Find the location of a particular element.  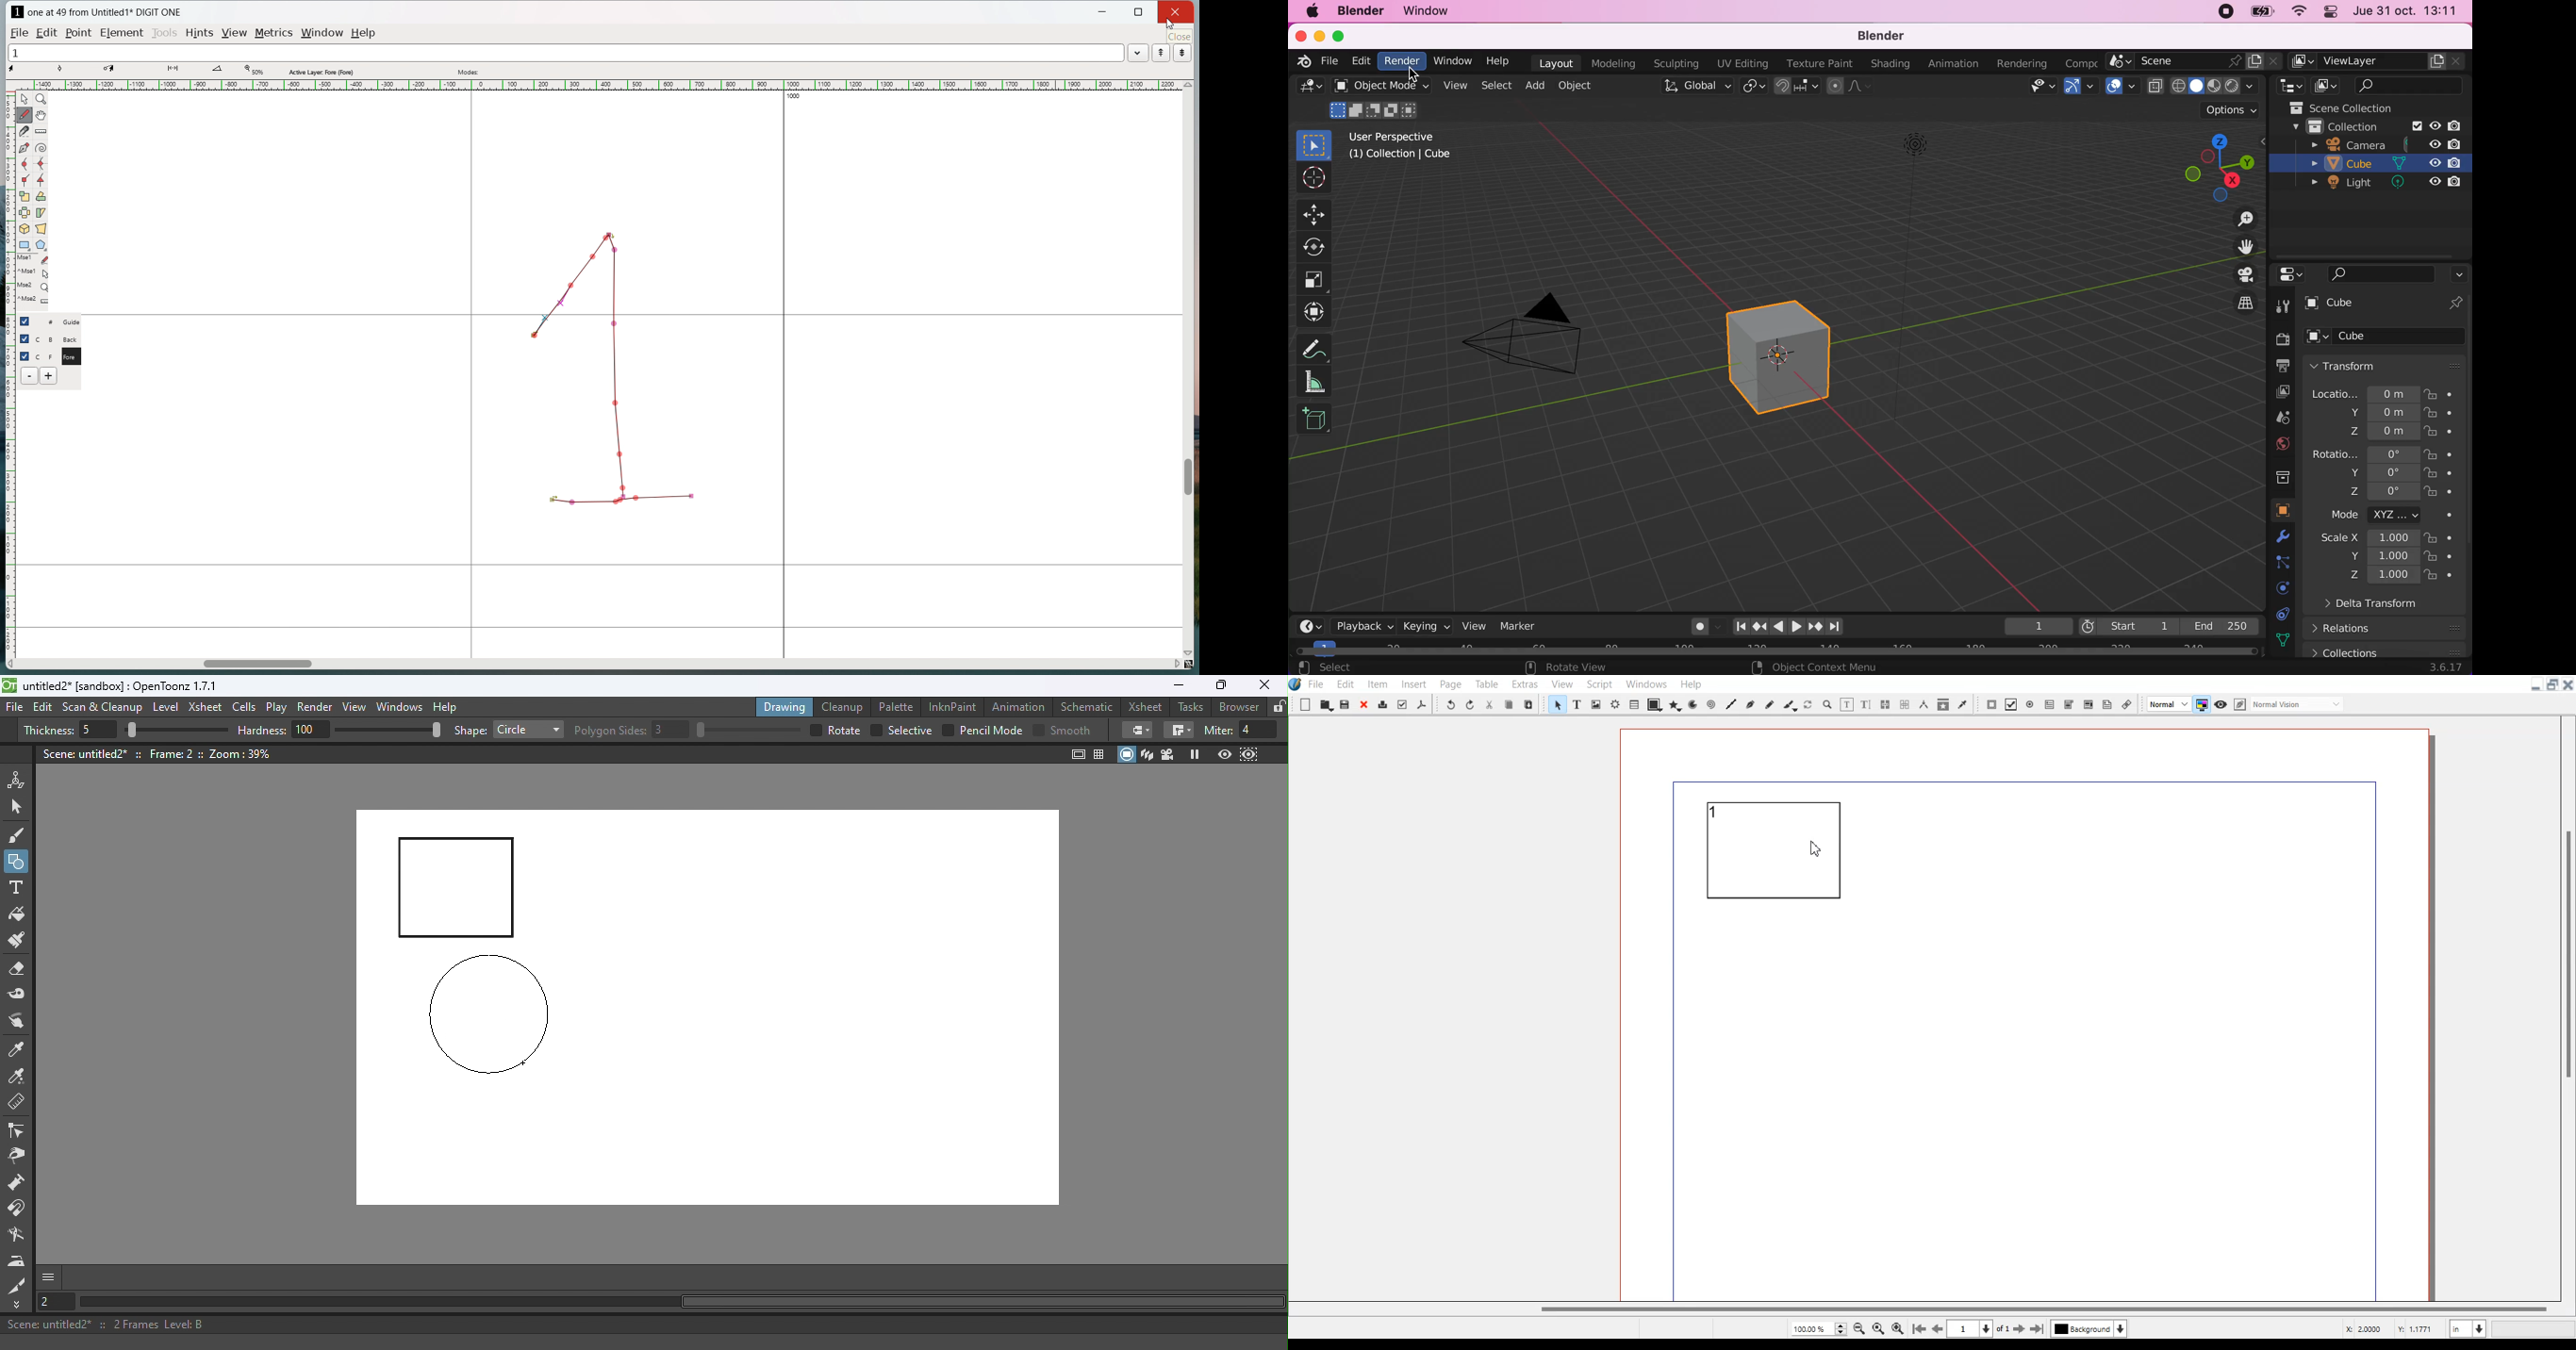

add a tangent point is located at coordinates (41, 180).